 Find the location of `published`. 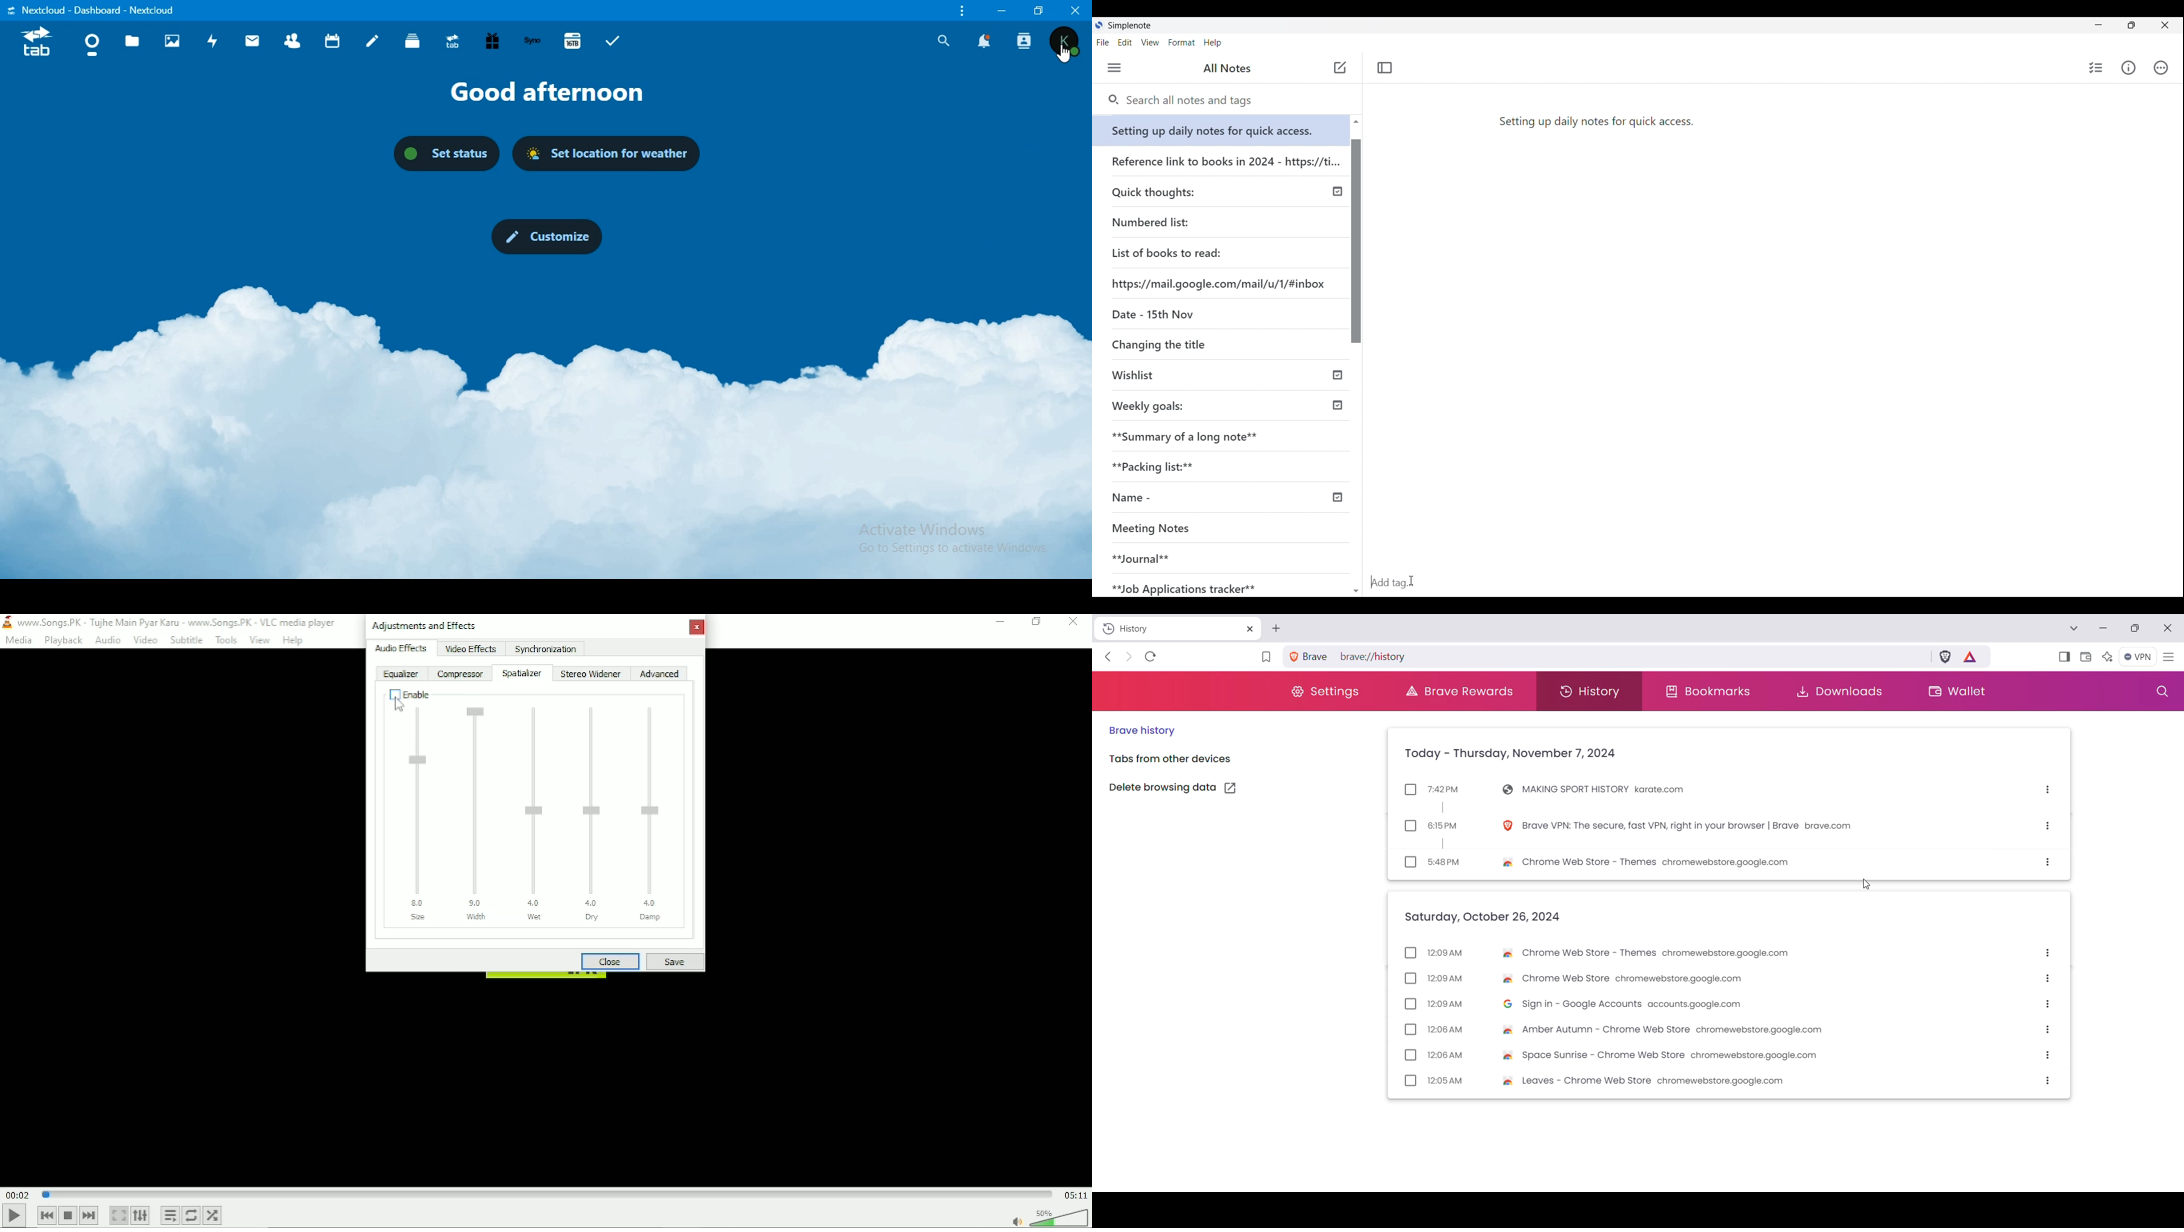

published is located at coordinates (1338, 406).